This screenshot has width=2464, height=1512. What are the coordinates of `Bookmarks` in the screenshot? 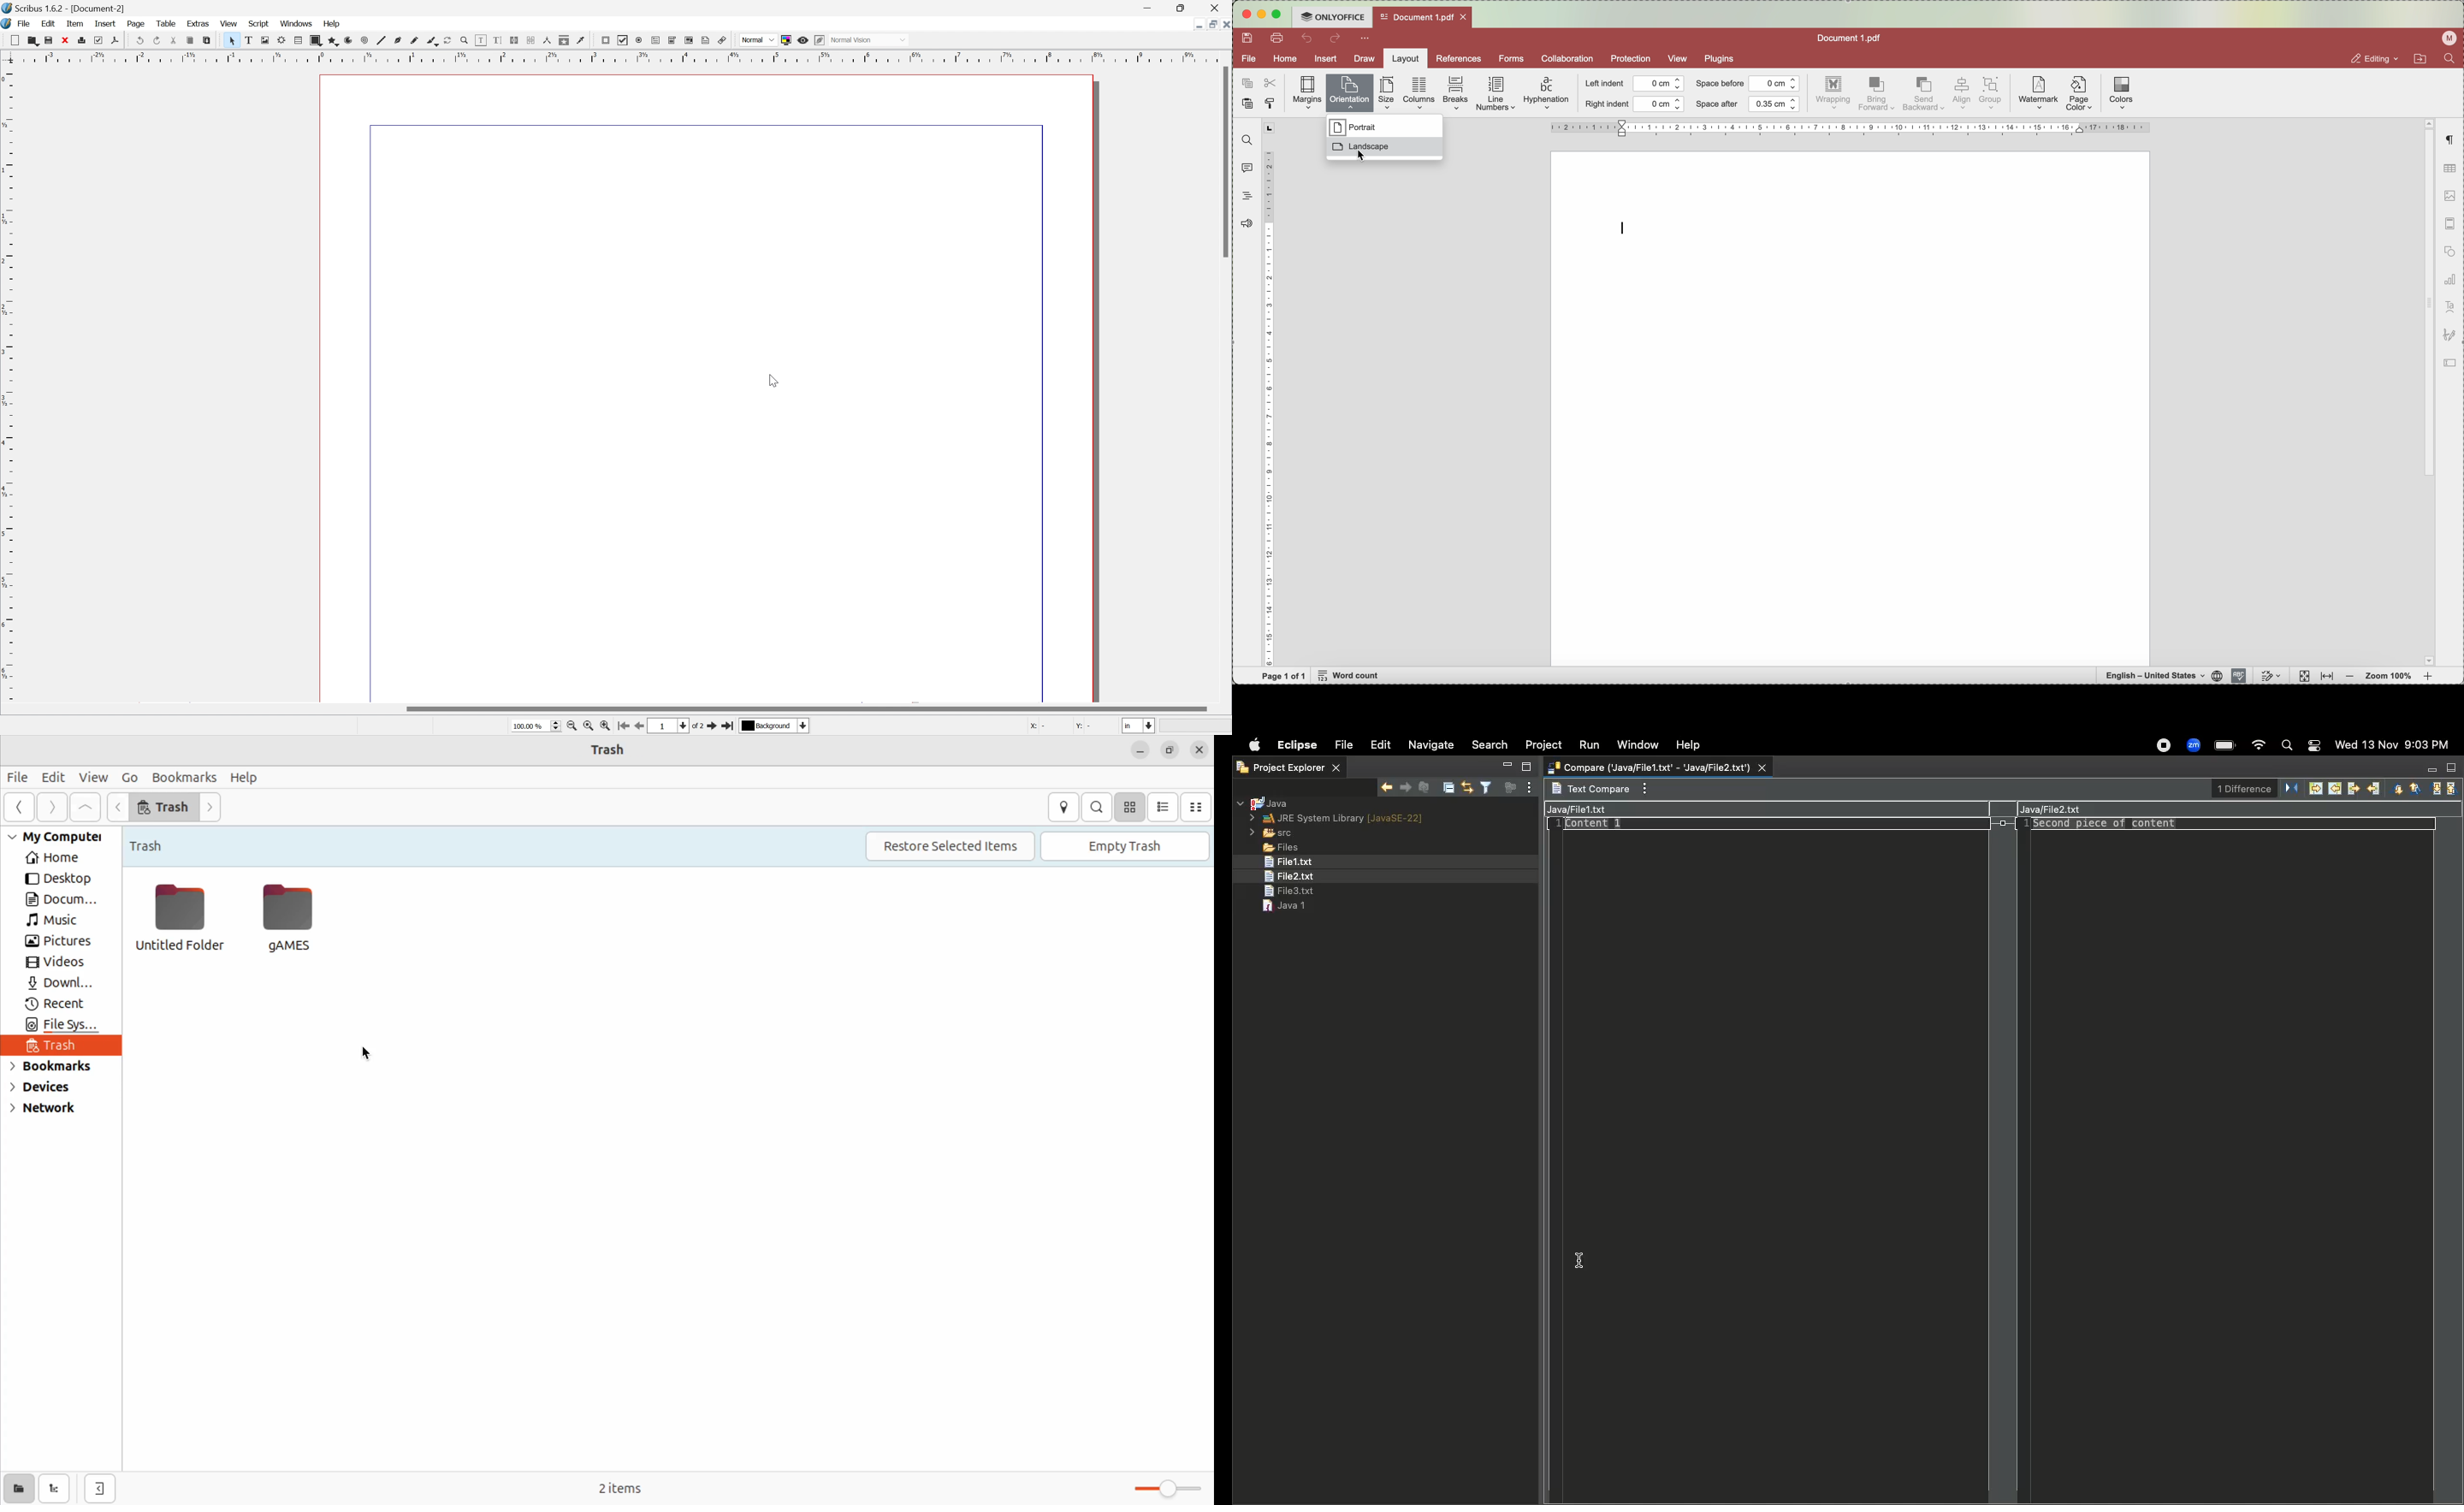 It's located at (184, 777).